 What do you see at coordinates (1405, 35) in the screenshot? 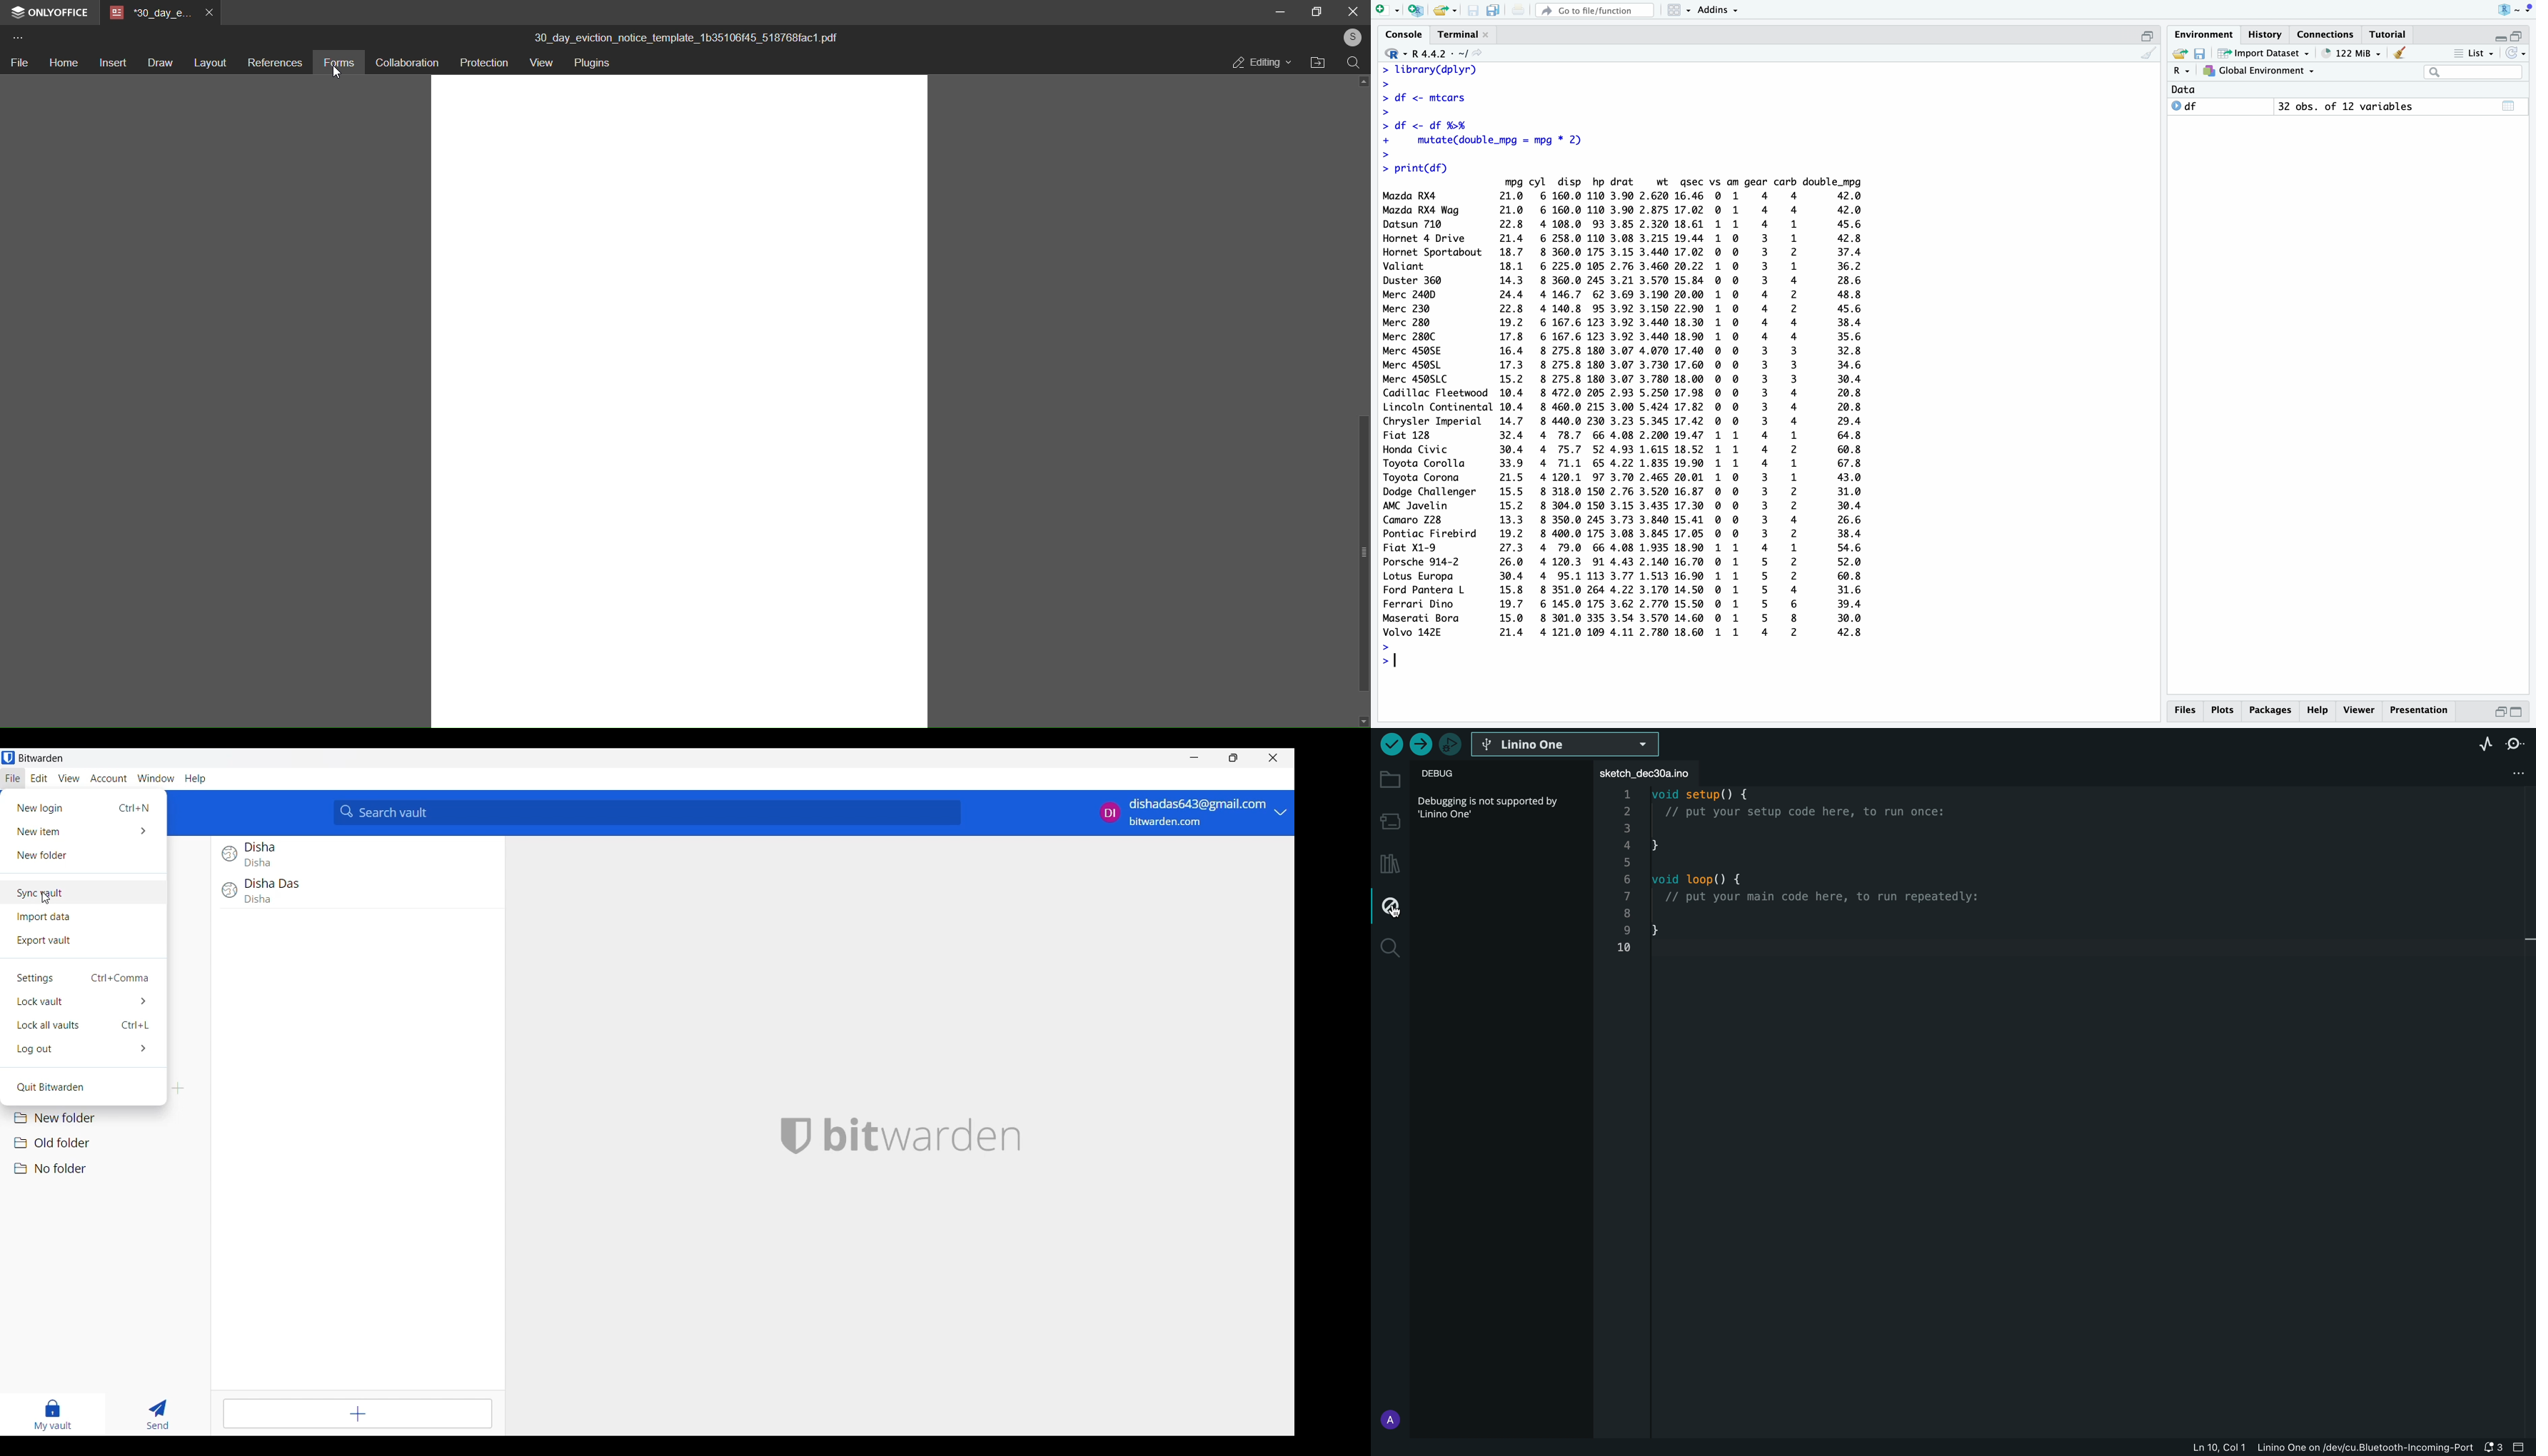
I see `console` at bounding box center [1405, 35].